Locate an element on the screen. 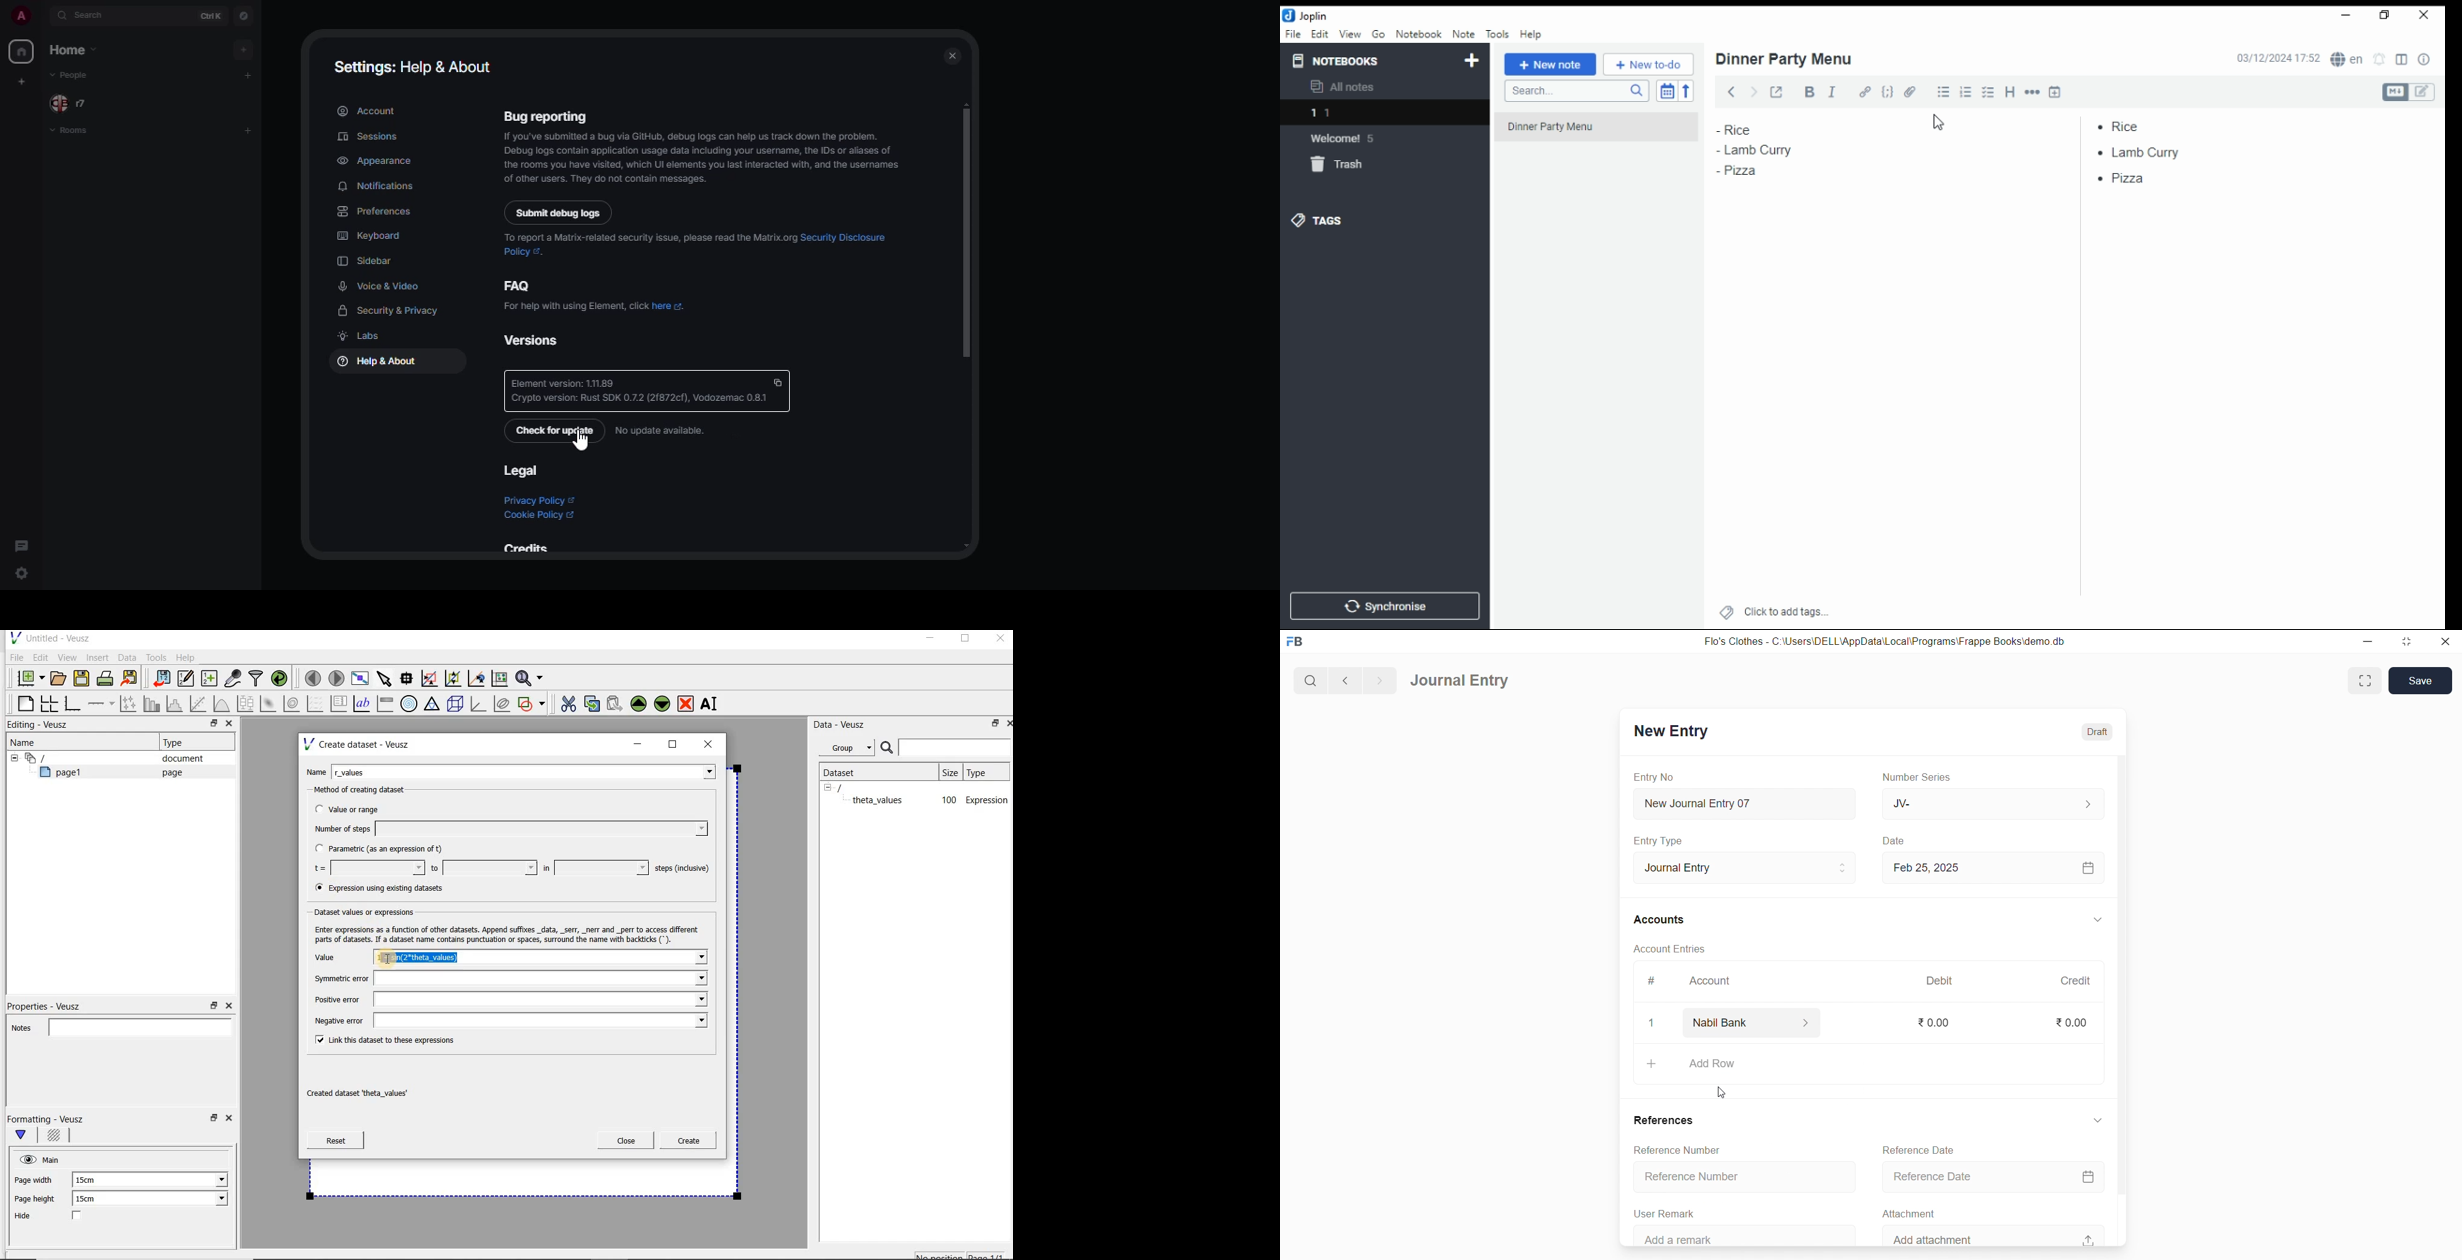 The width and height of the screenshot is (2464, 1260). Entry No is located at coordinates (1654, 776).